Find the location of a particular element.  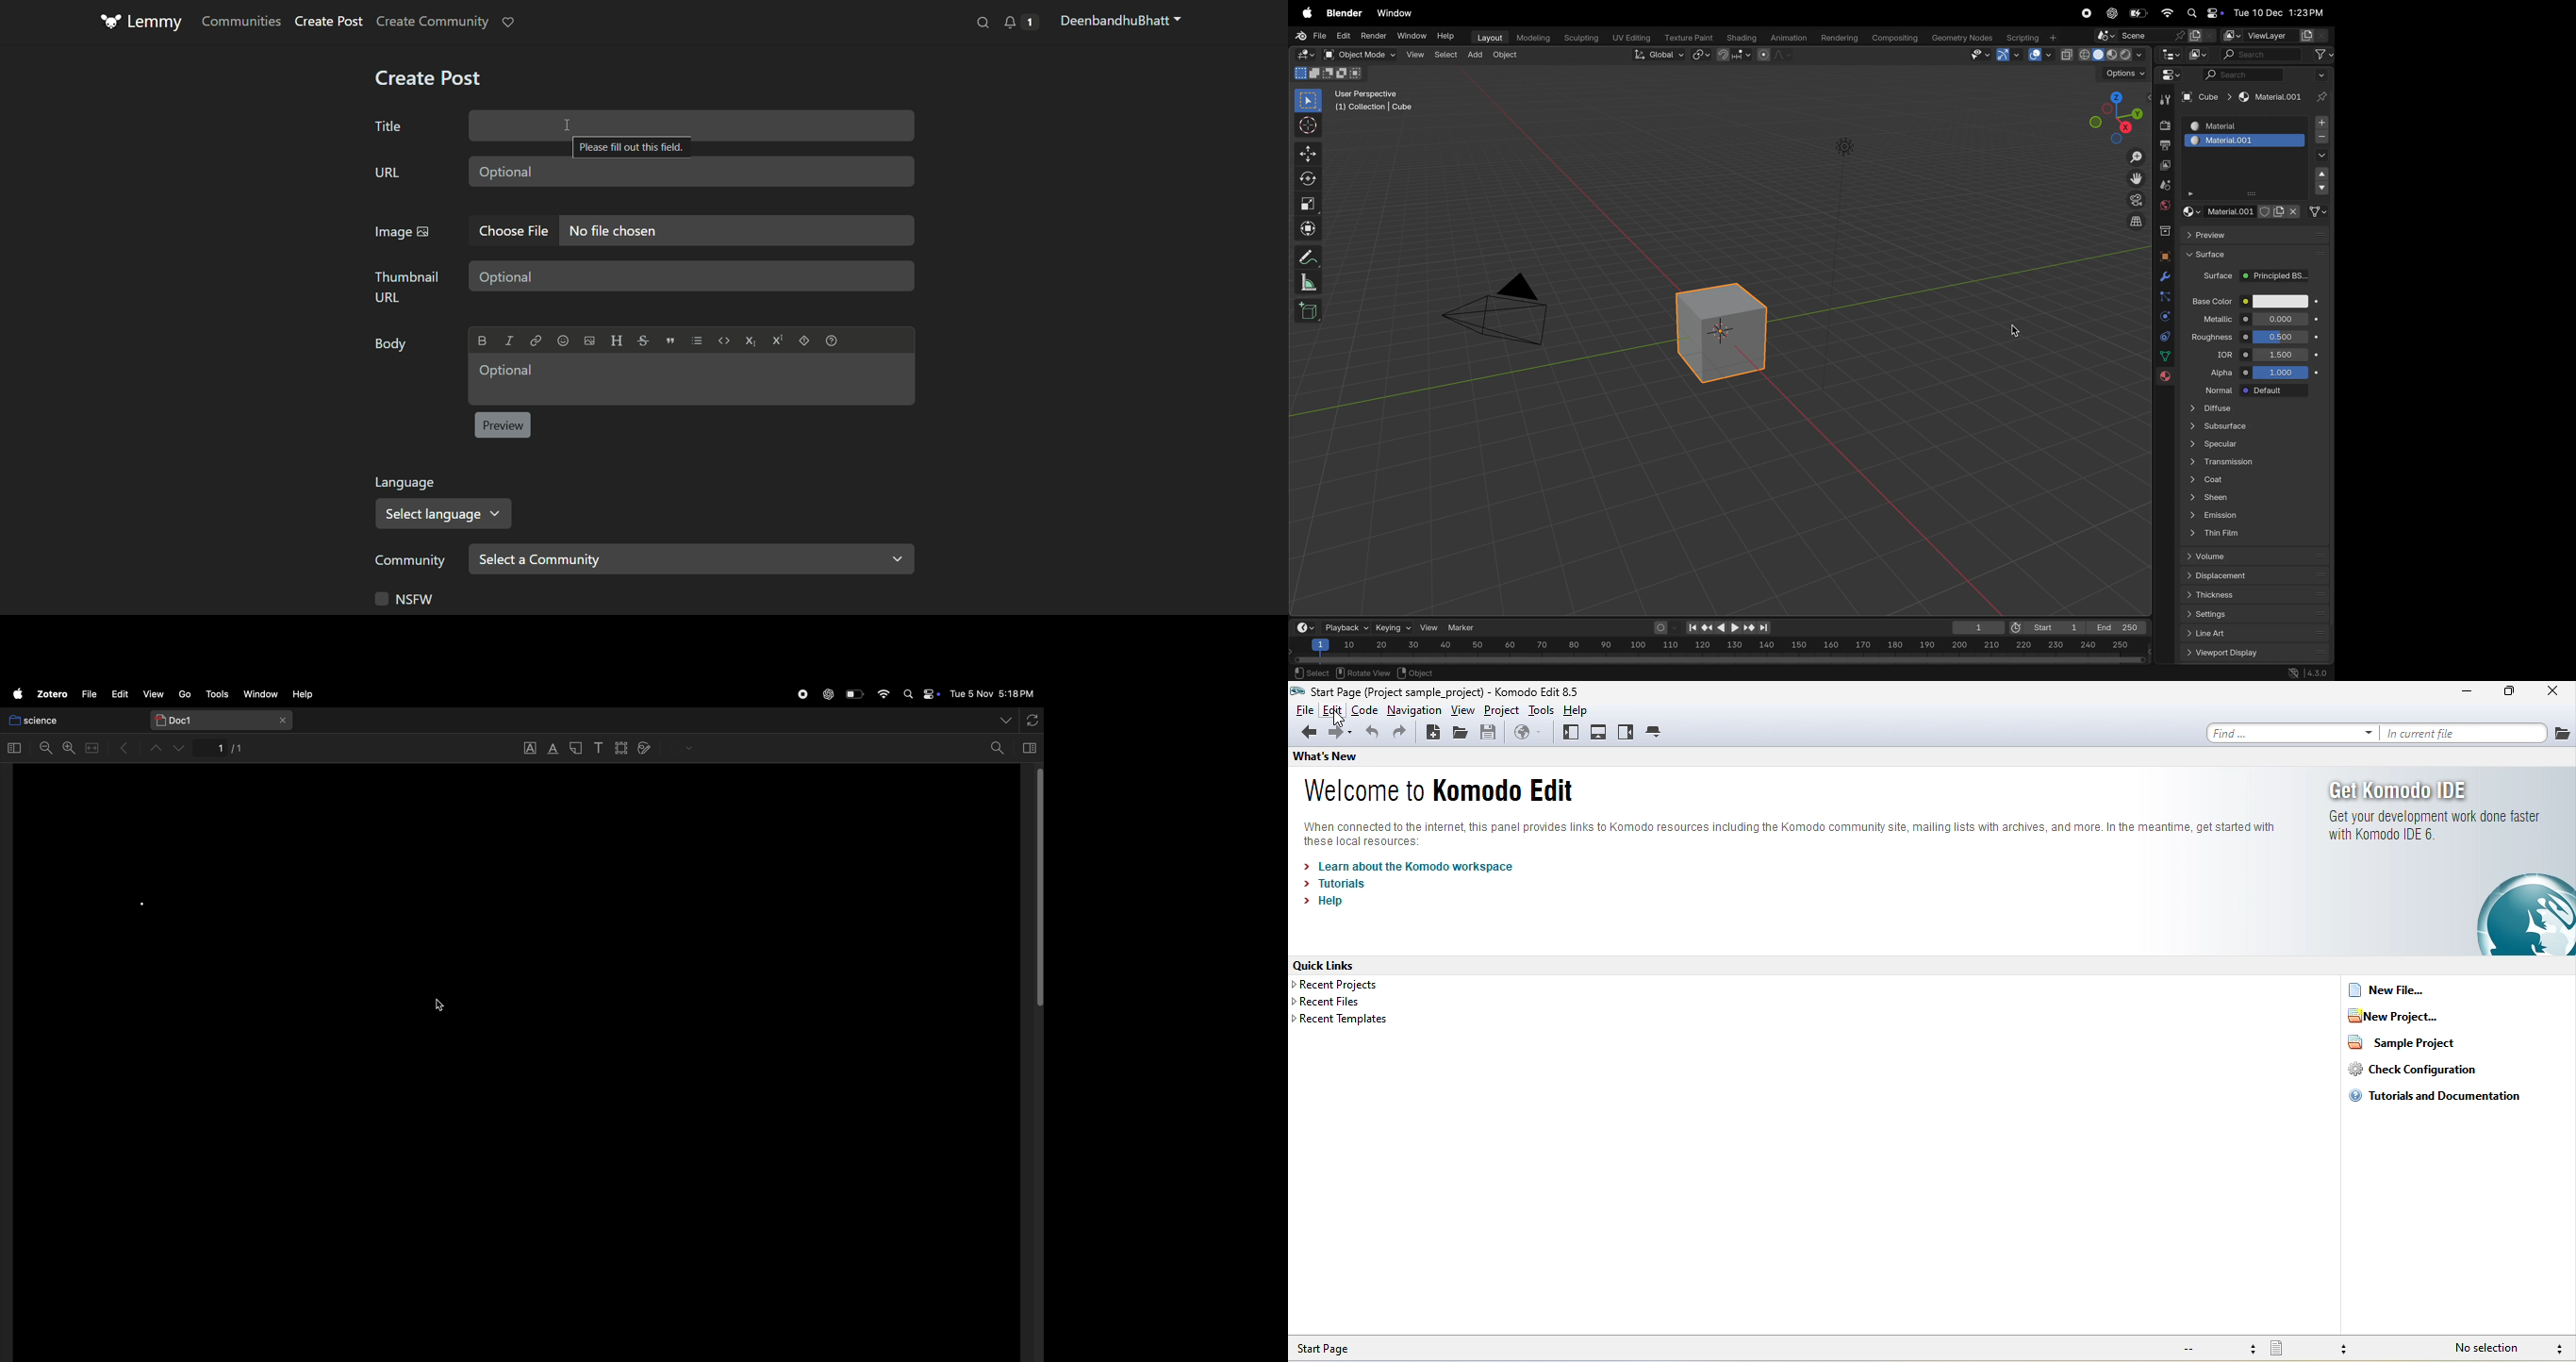

add text is located at coordinates (599, 749).